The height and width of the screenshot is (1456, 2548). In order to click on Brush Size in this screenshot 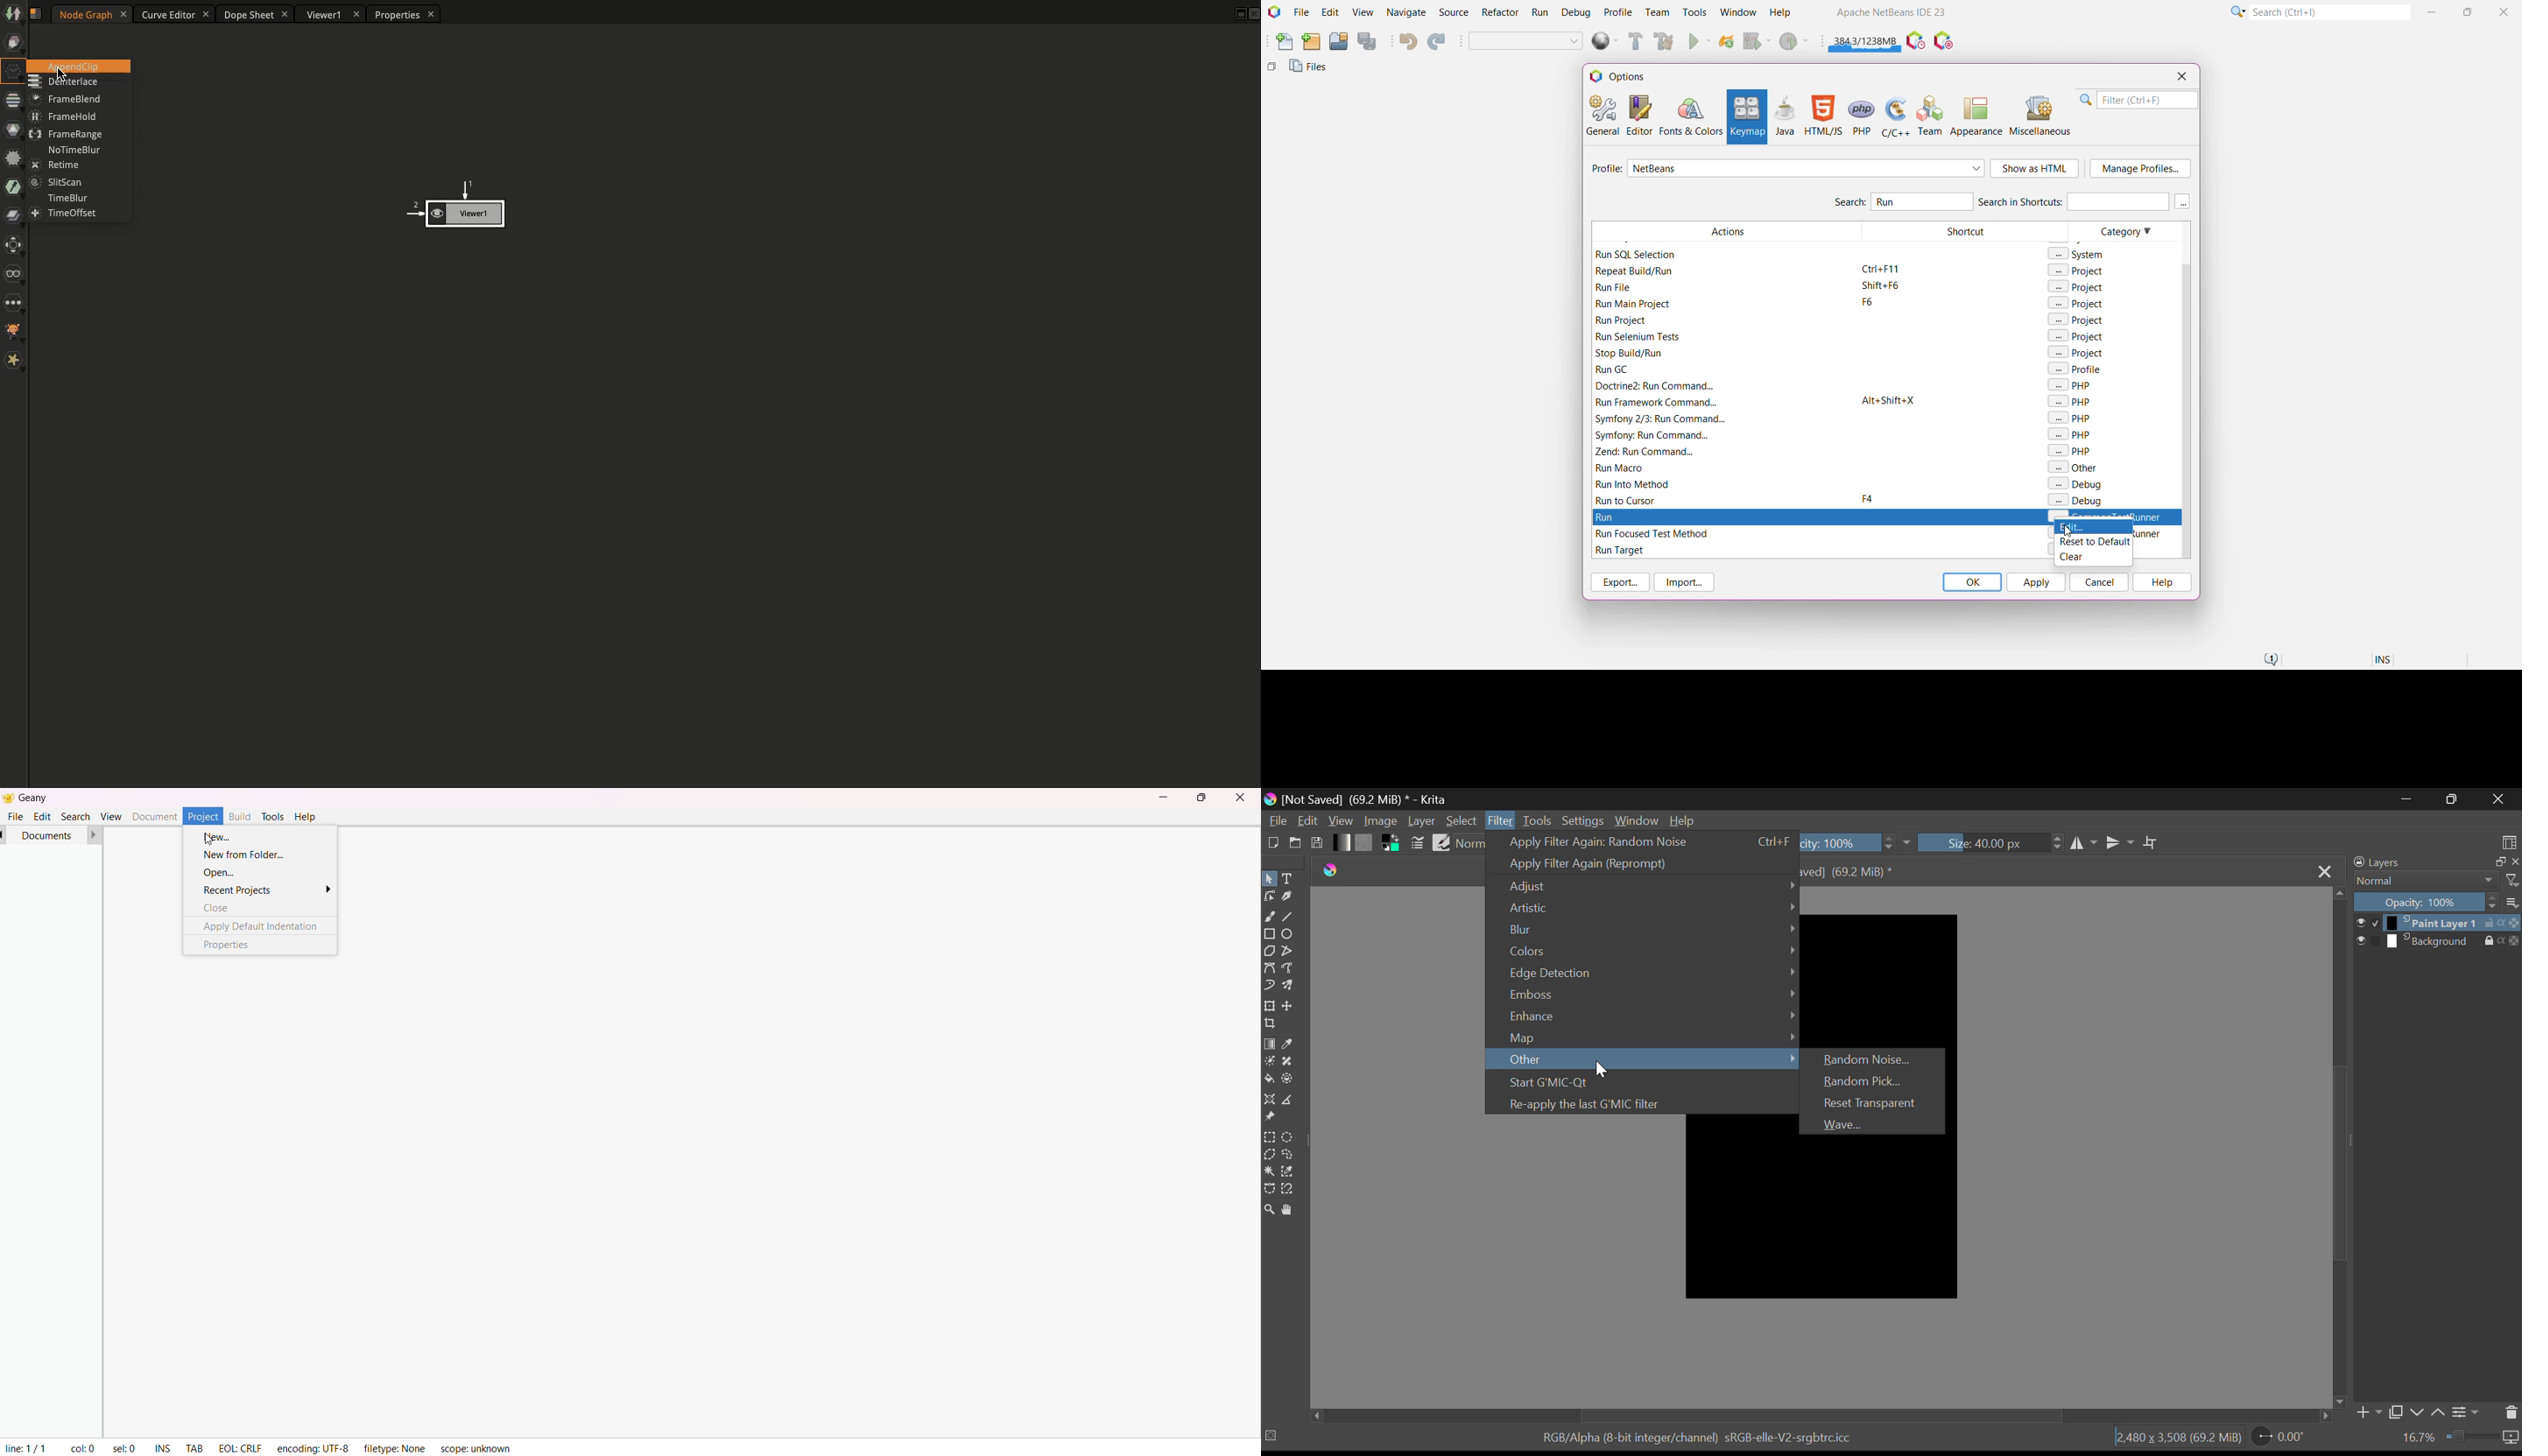, I will do `click(1991, 842)`.